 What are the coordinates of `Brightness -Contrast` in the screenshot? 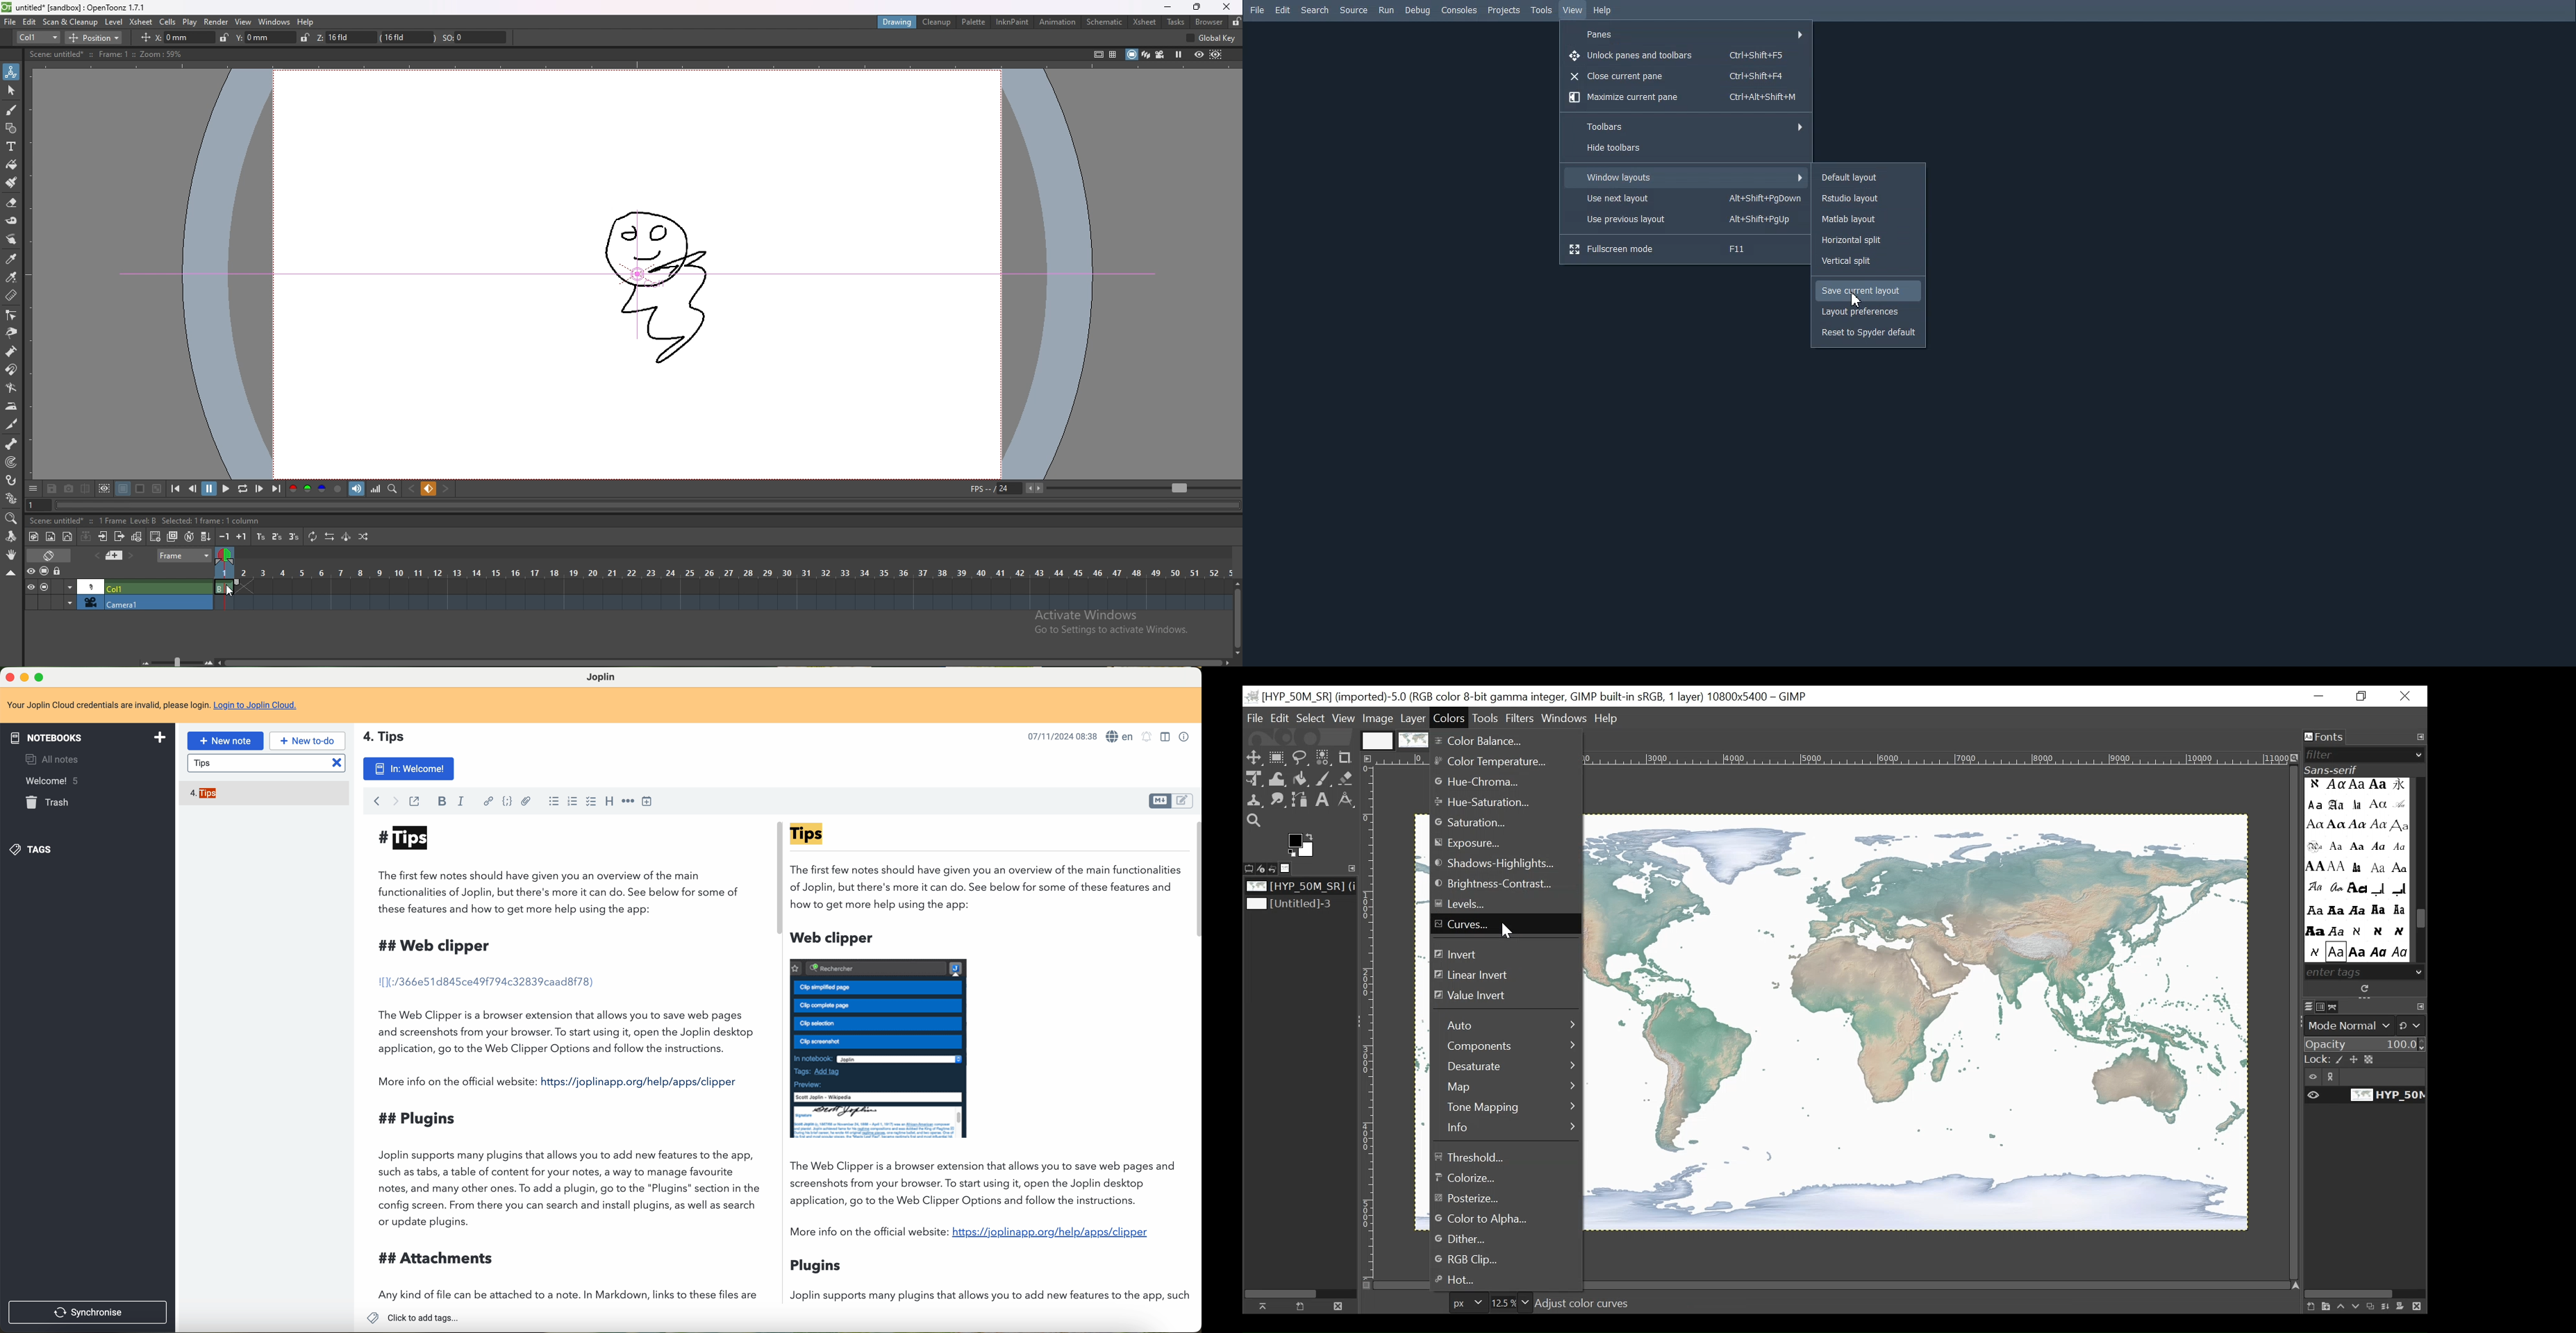 It's located at (1500, 883).